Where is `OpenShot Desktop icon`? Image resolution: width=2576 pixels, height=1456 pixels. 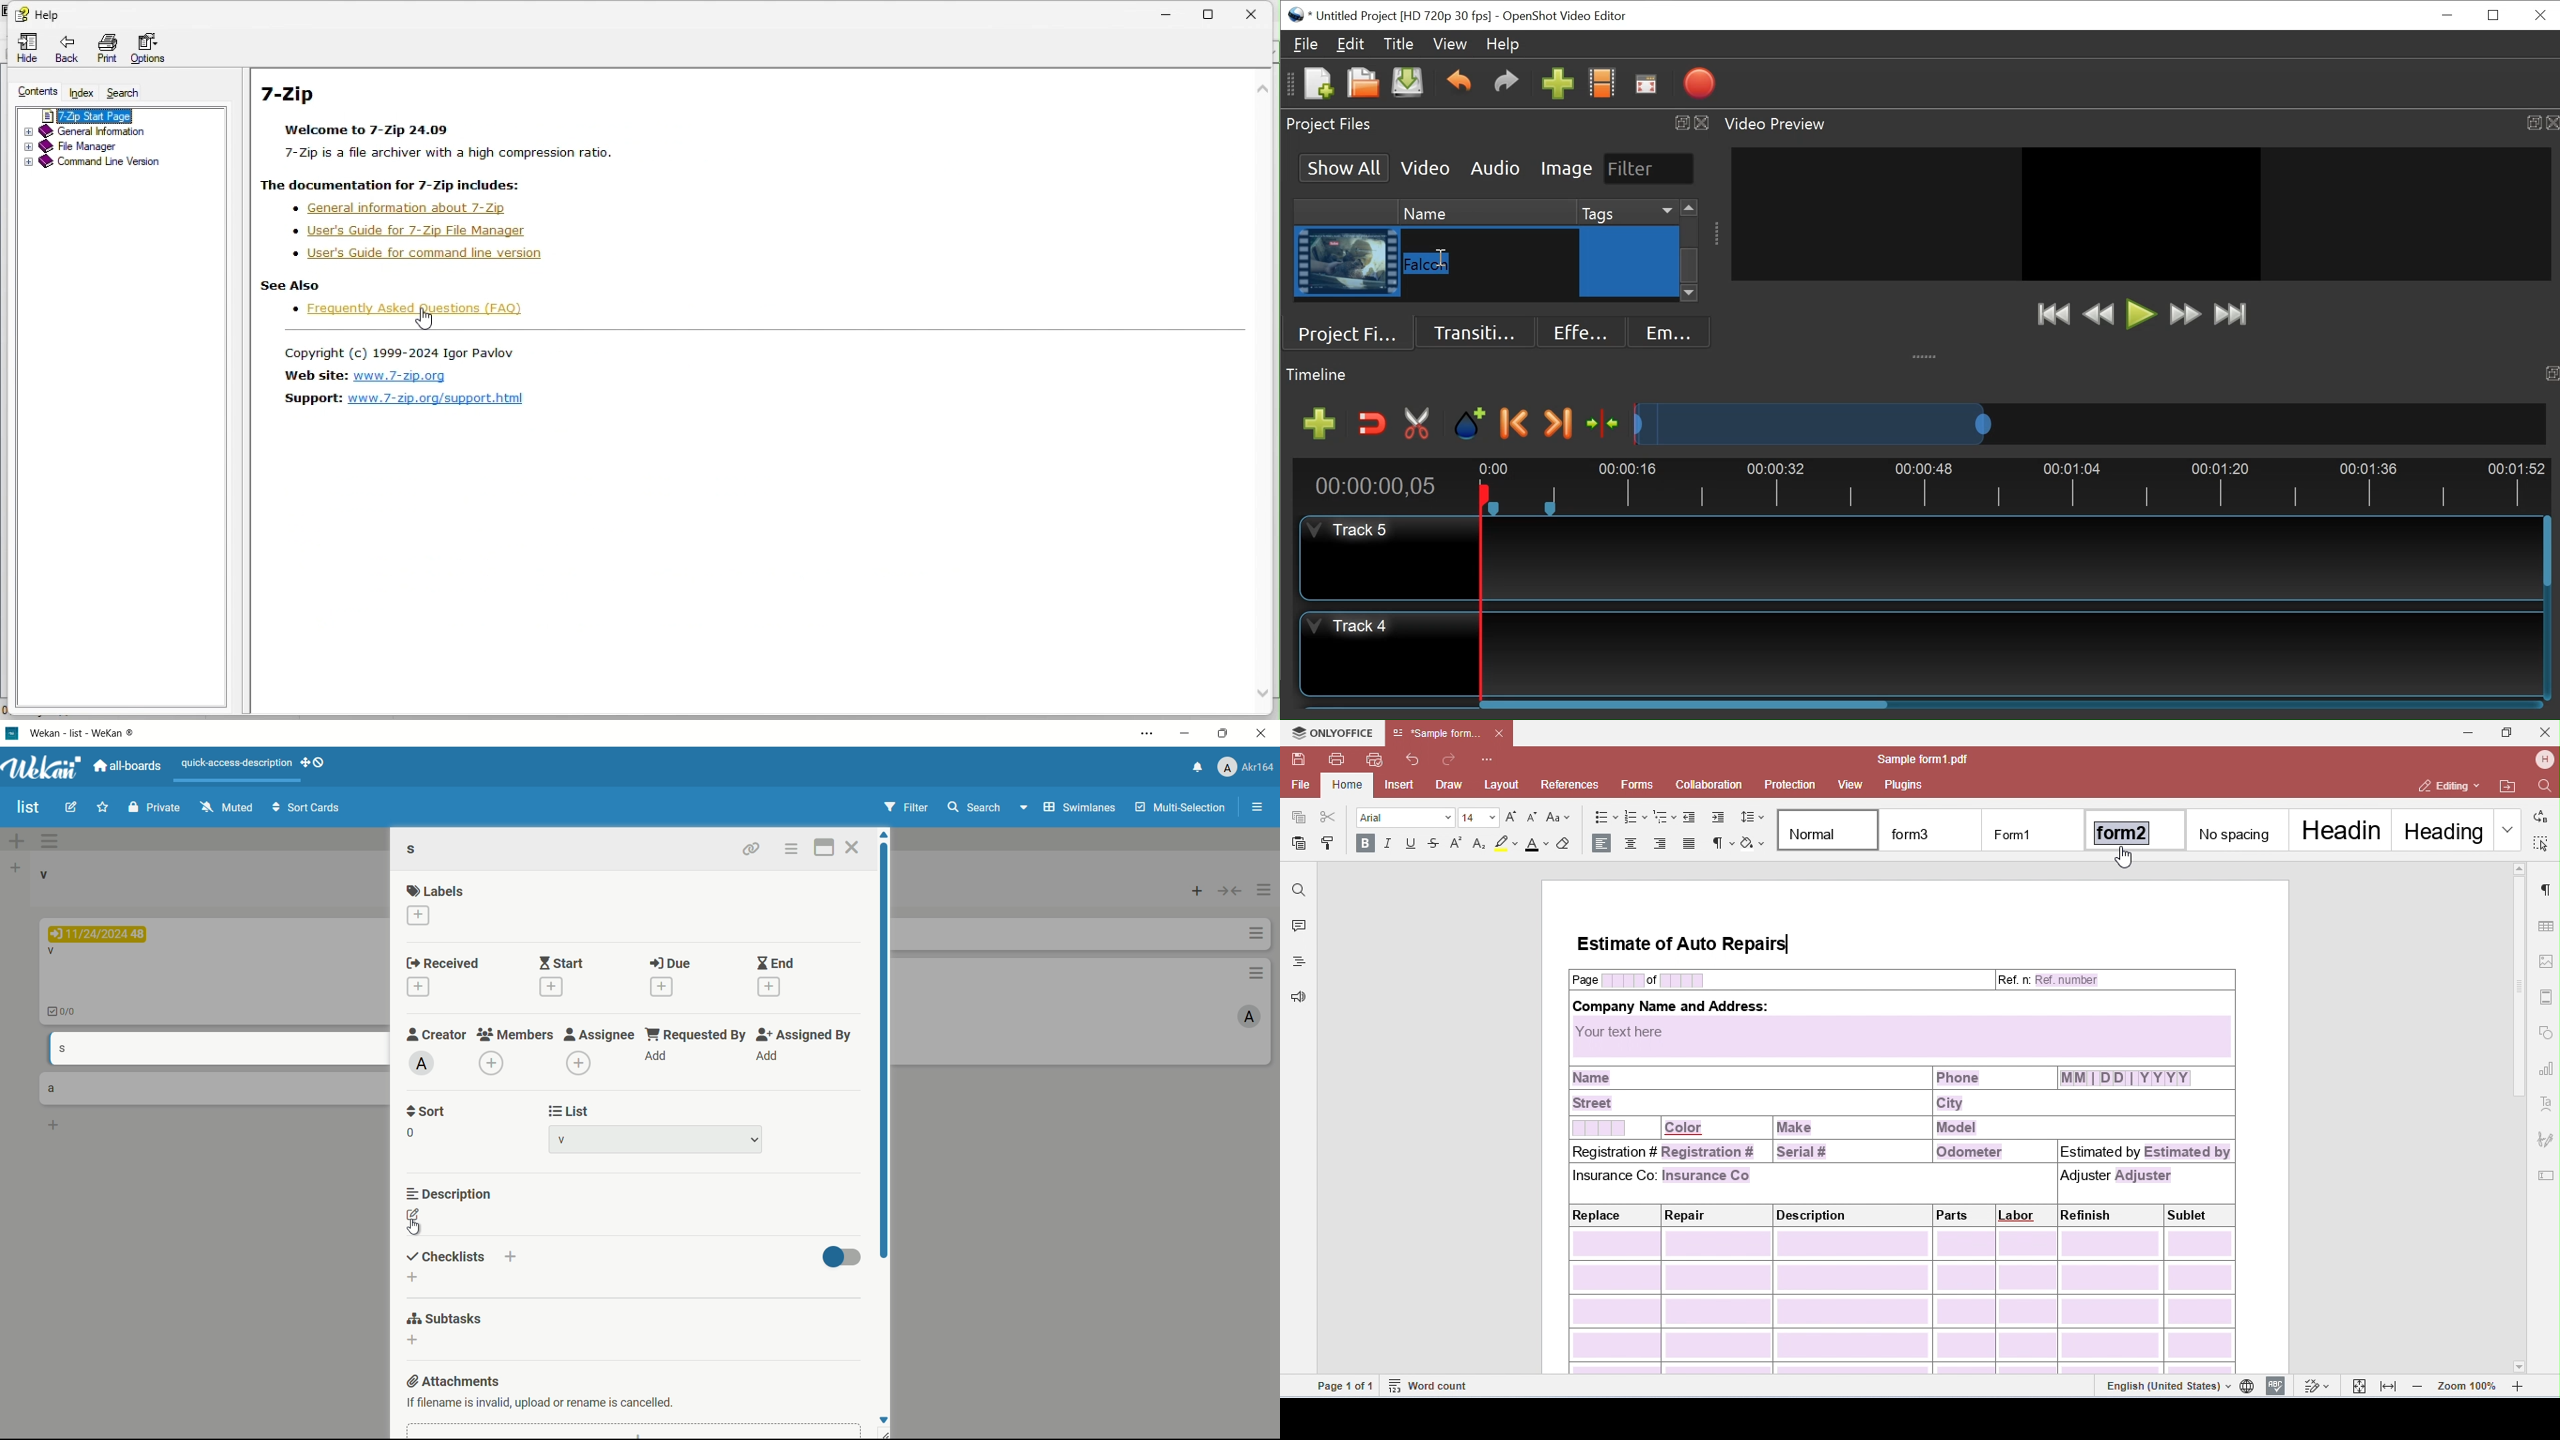 OpenShot Desktop icon is located at coordinates (1297, 13).